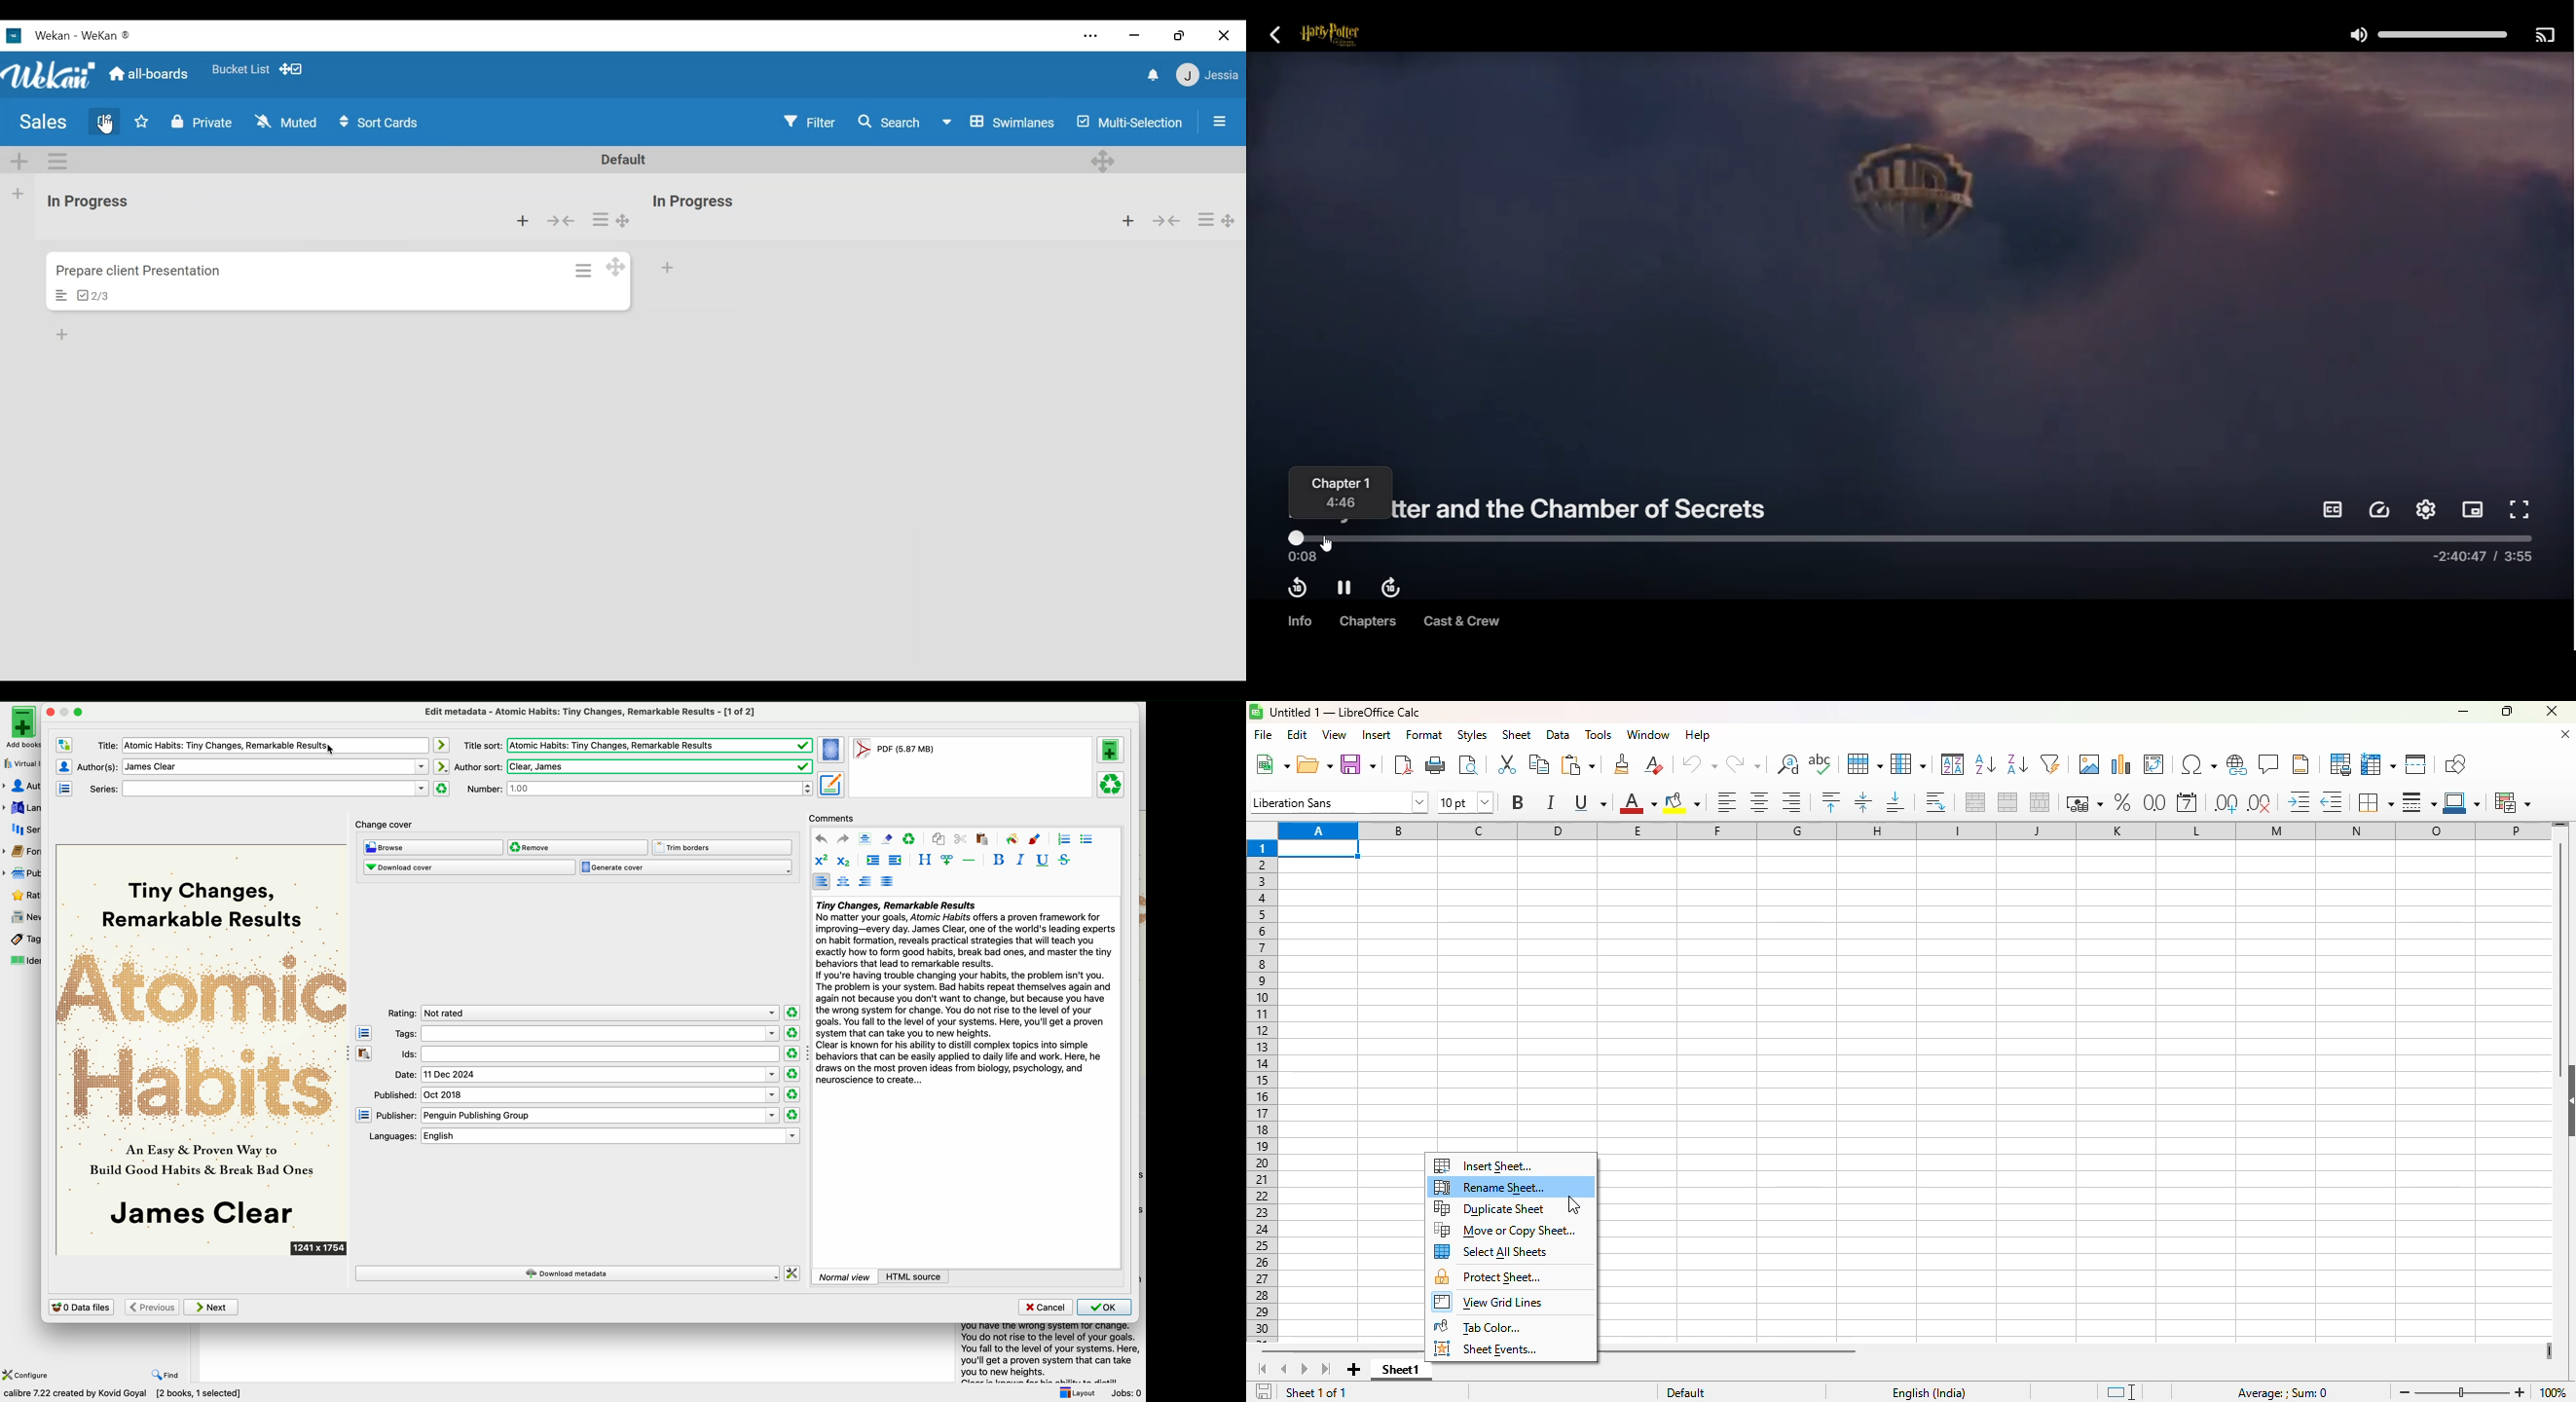 This screenshot has height=1428, width=2576. I want to click on insert or edit pivot table, so click(2153, 763).